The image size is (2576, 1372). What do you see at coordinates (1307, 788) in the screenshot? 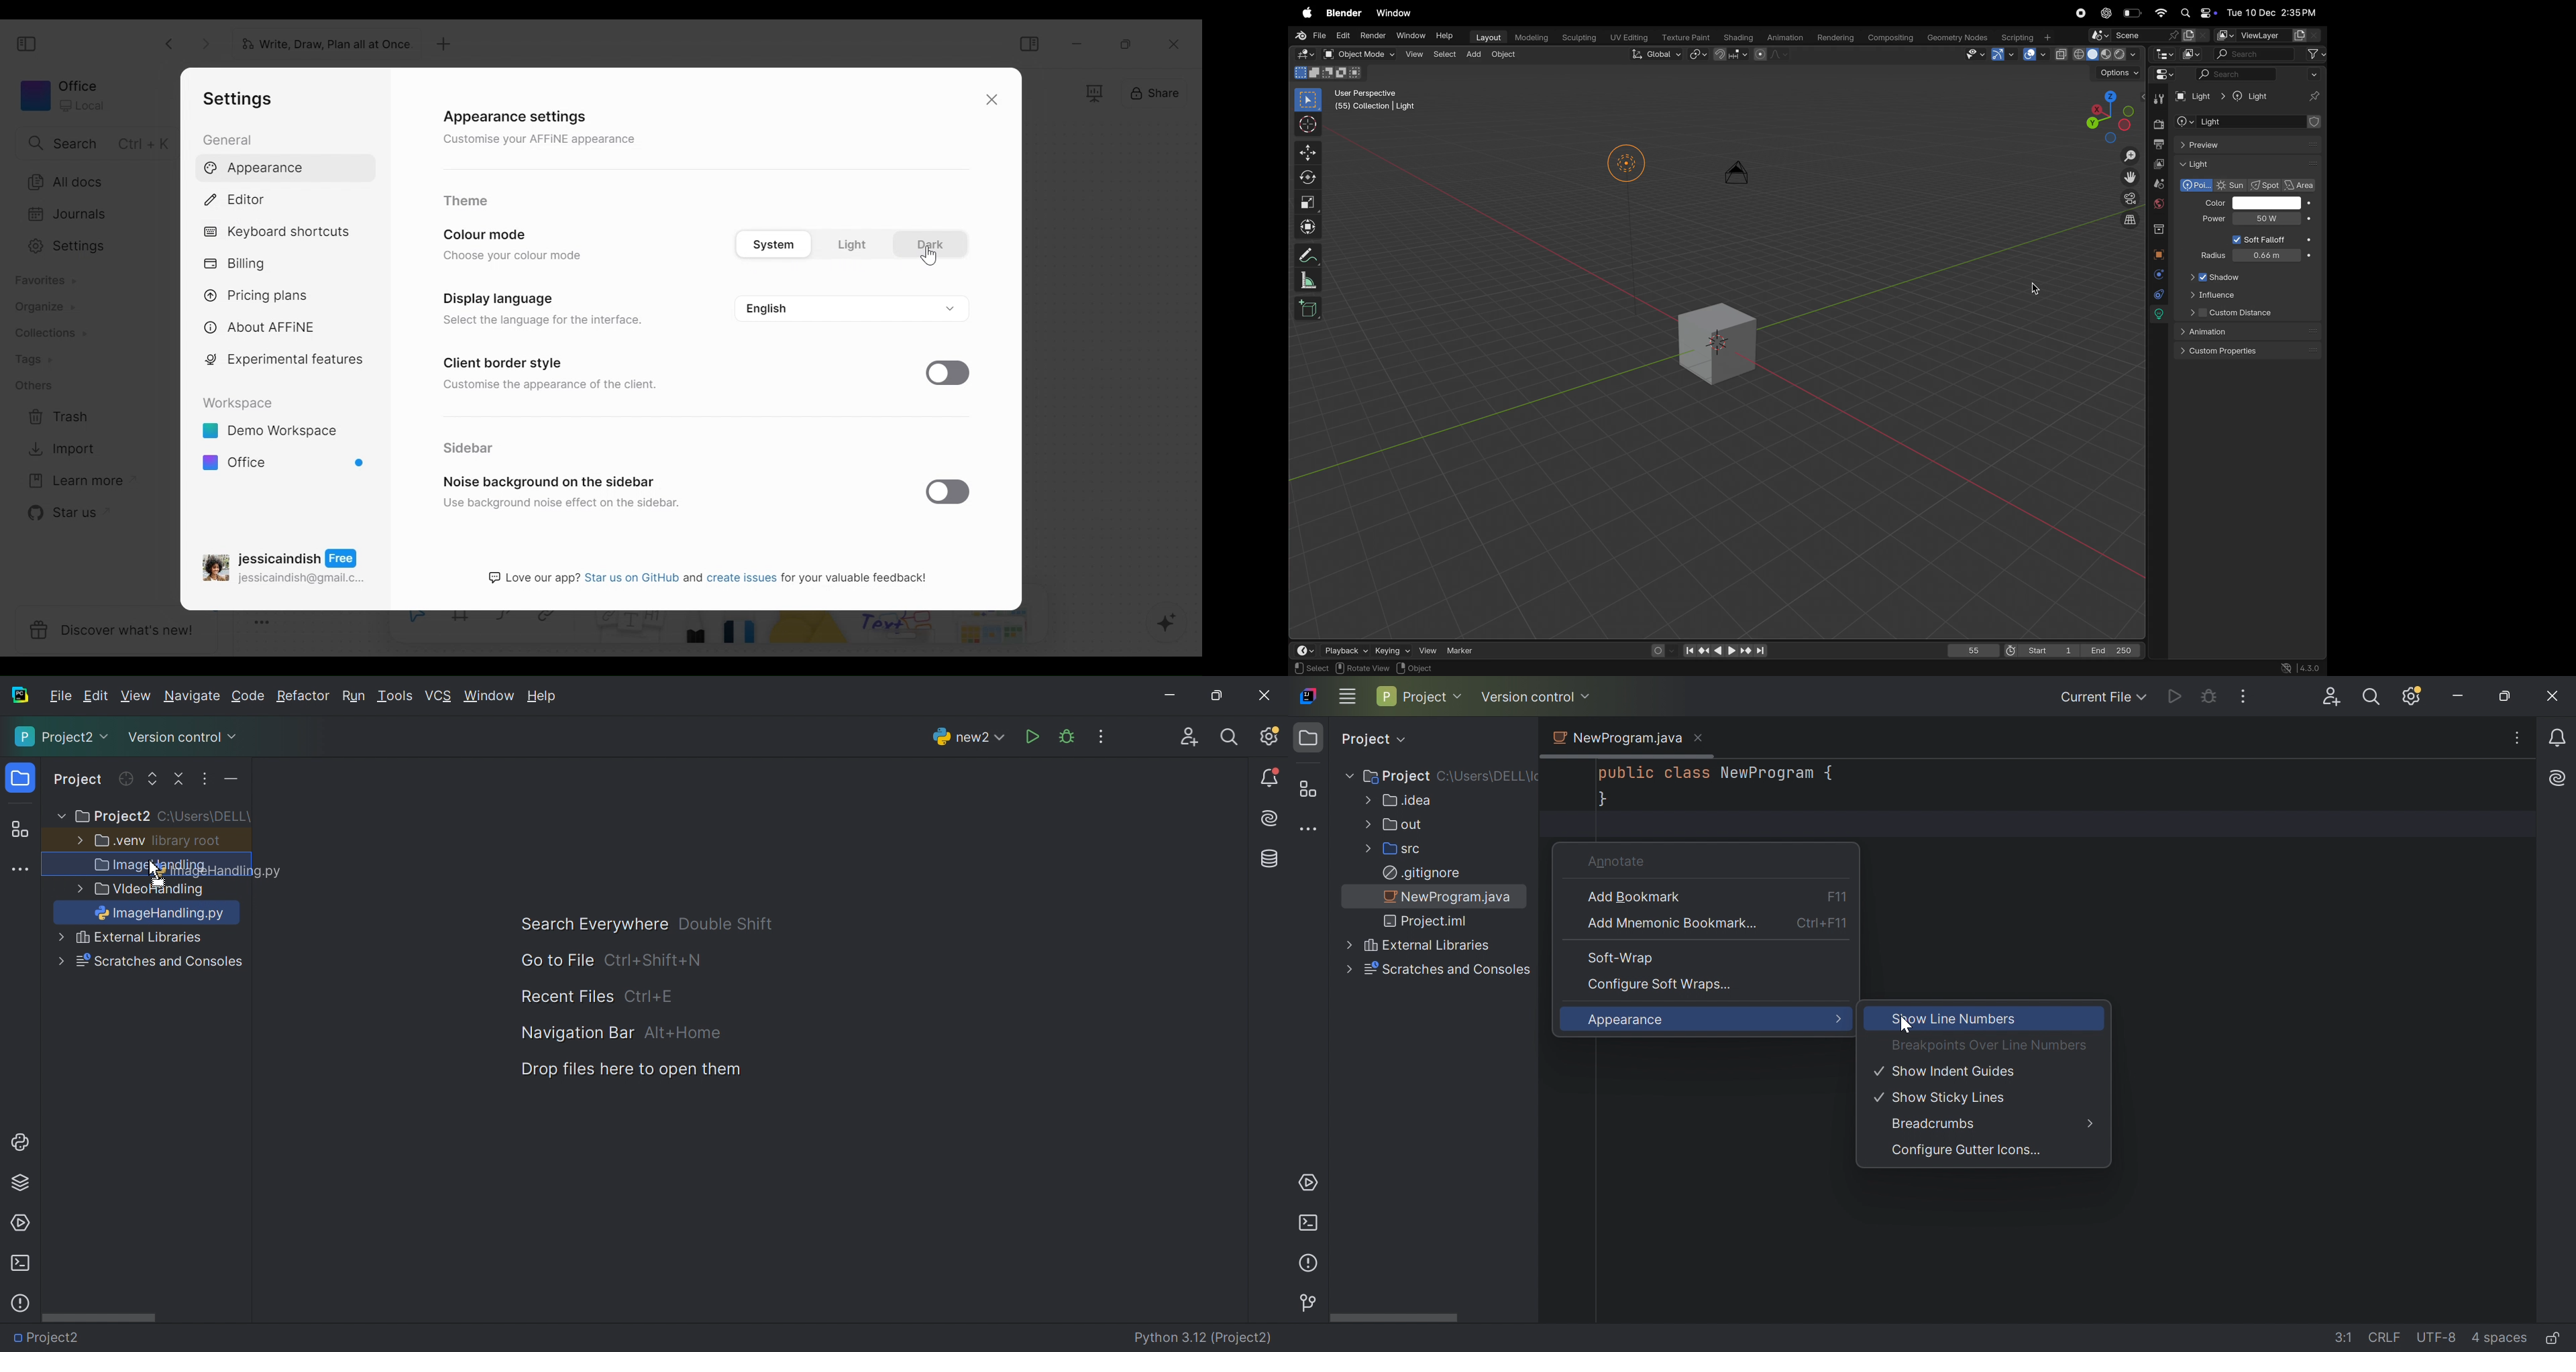
I see `Structure` at bounding box center [1307, 788].